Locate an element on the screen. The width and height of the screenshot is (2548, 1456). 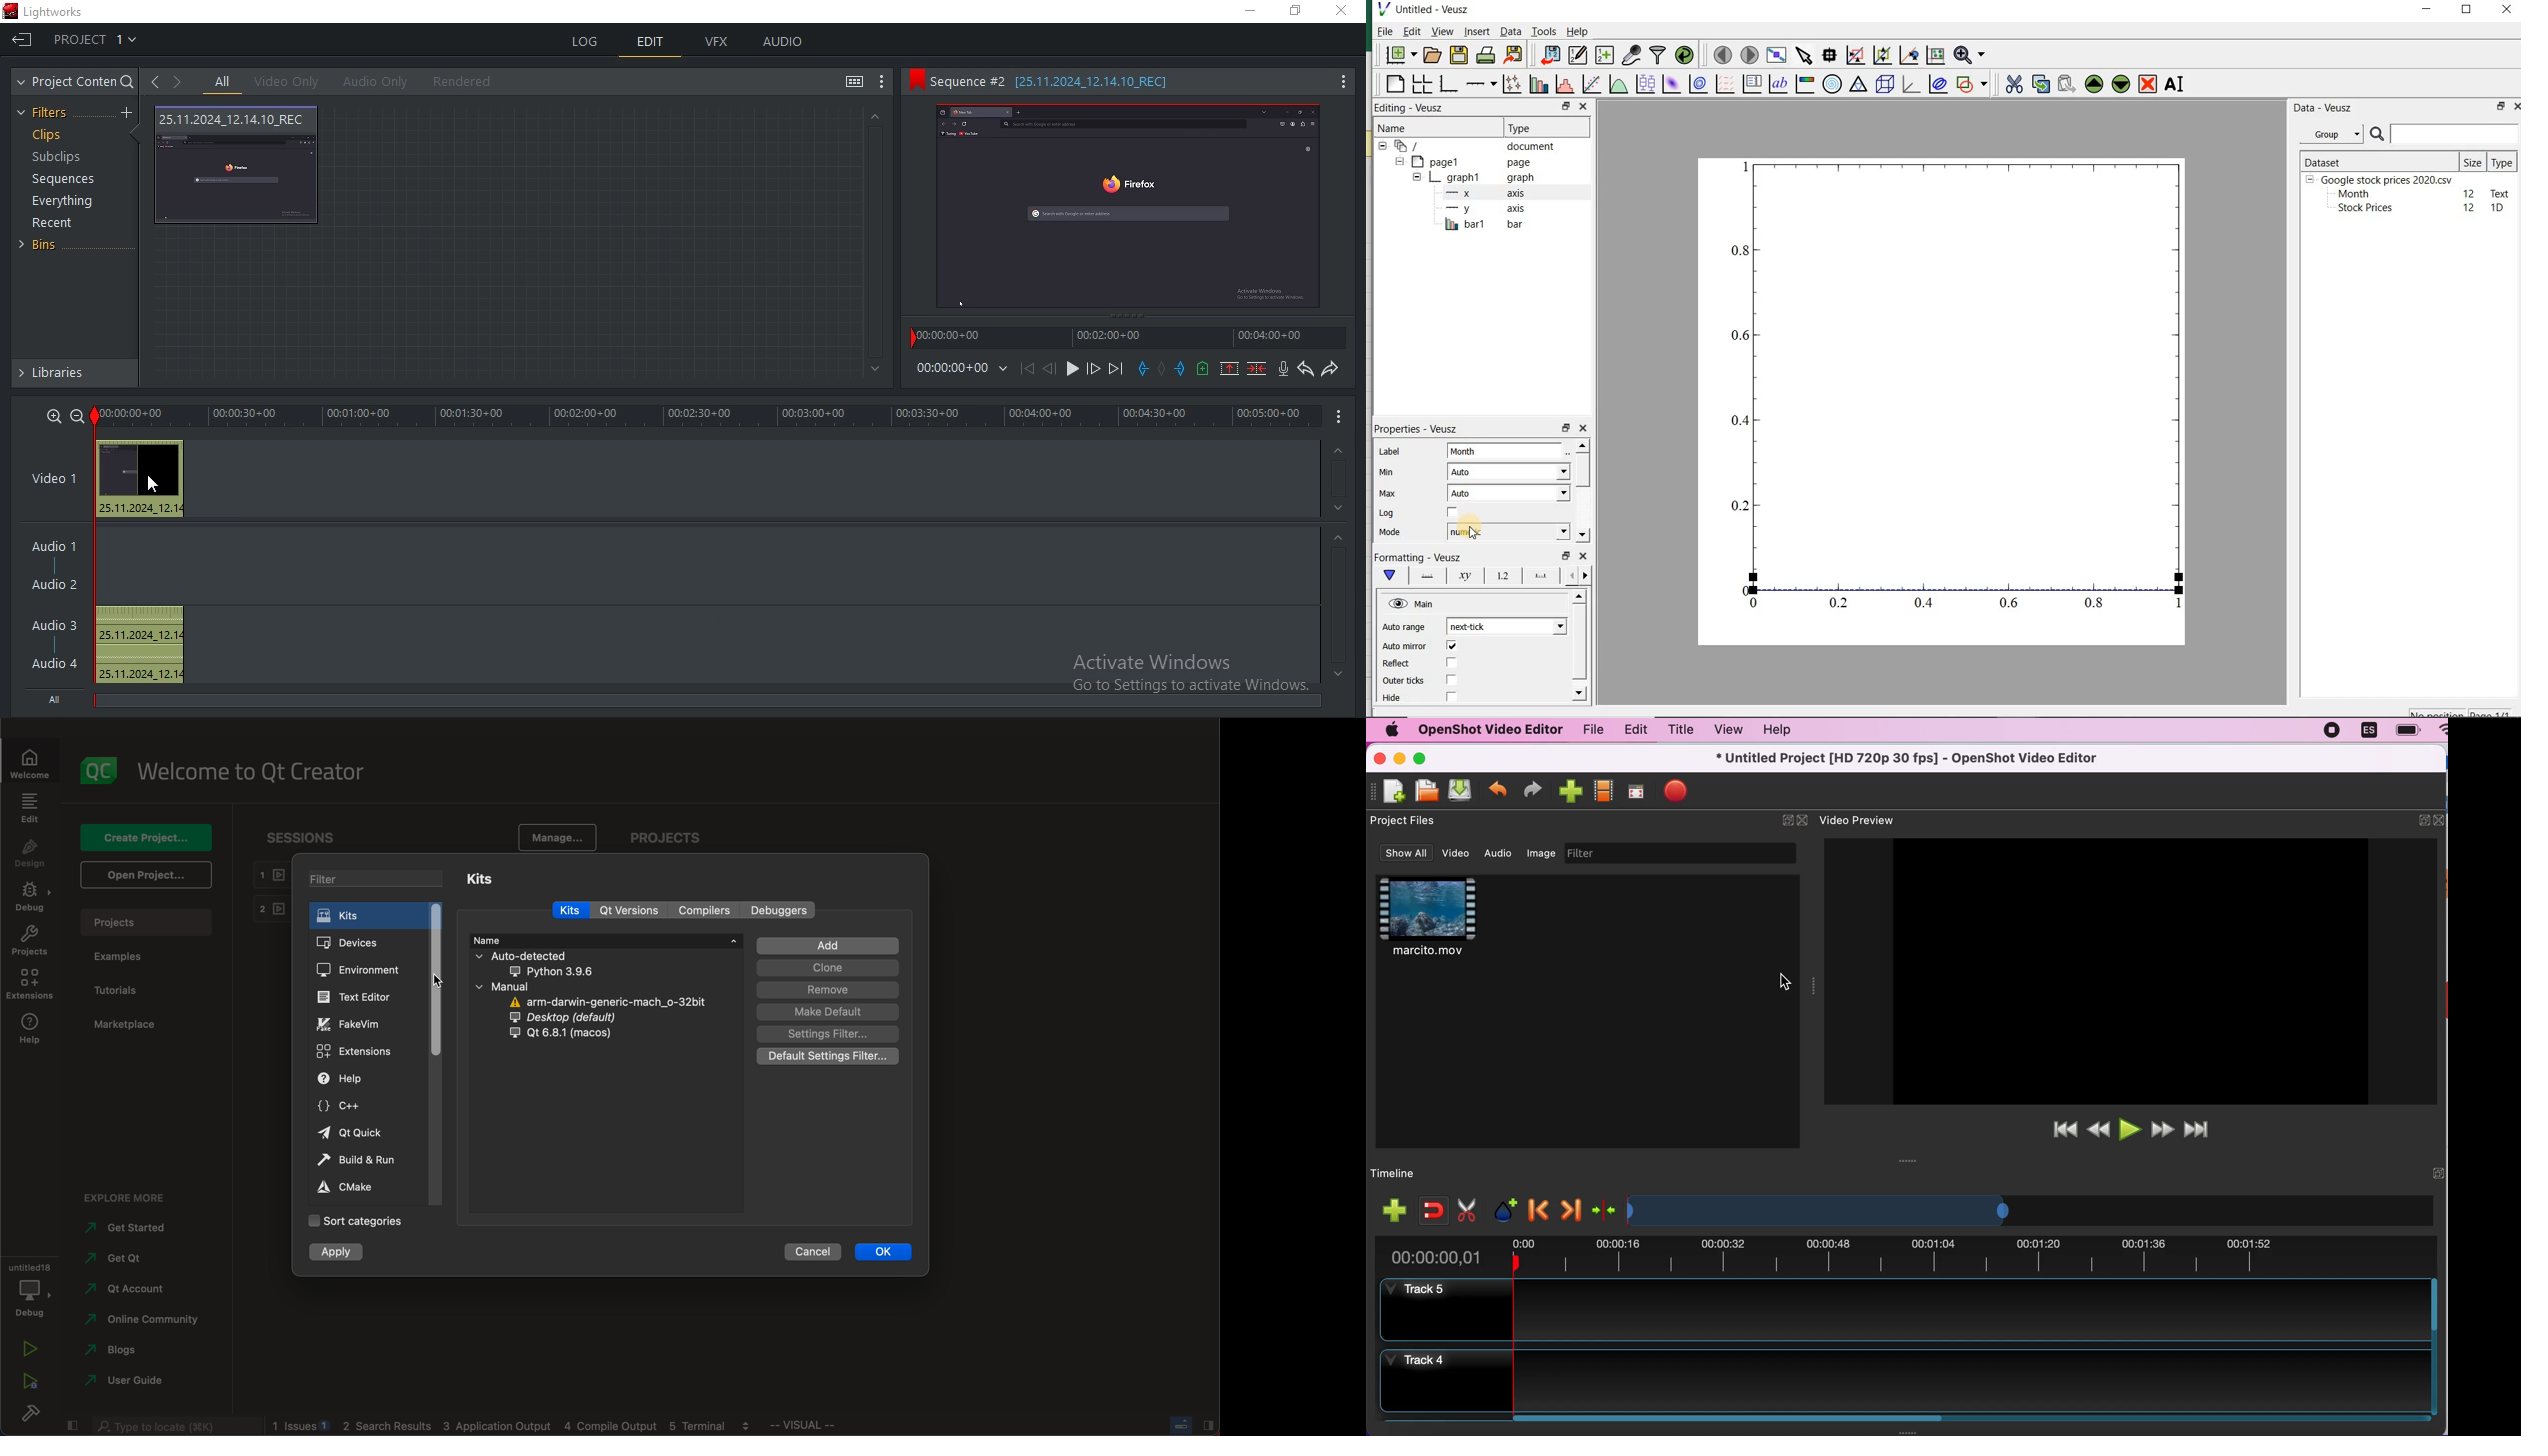
Editing - Veusz is located at coordinates (1411, 108).